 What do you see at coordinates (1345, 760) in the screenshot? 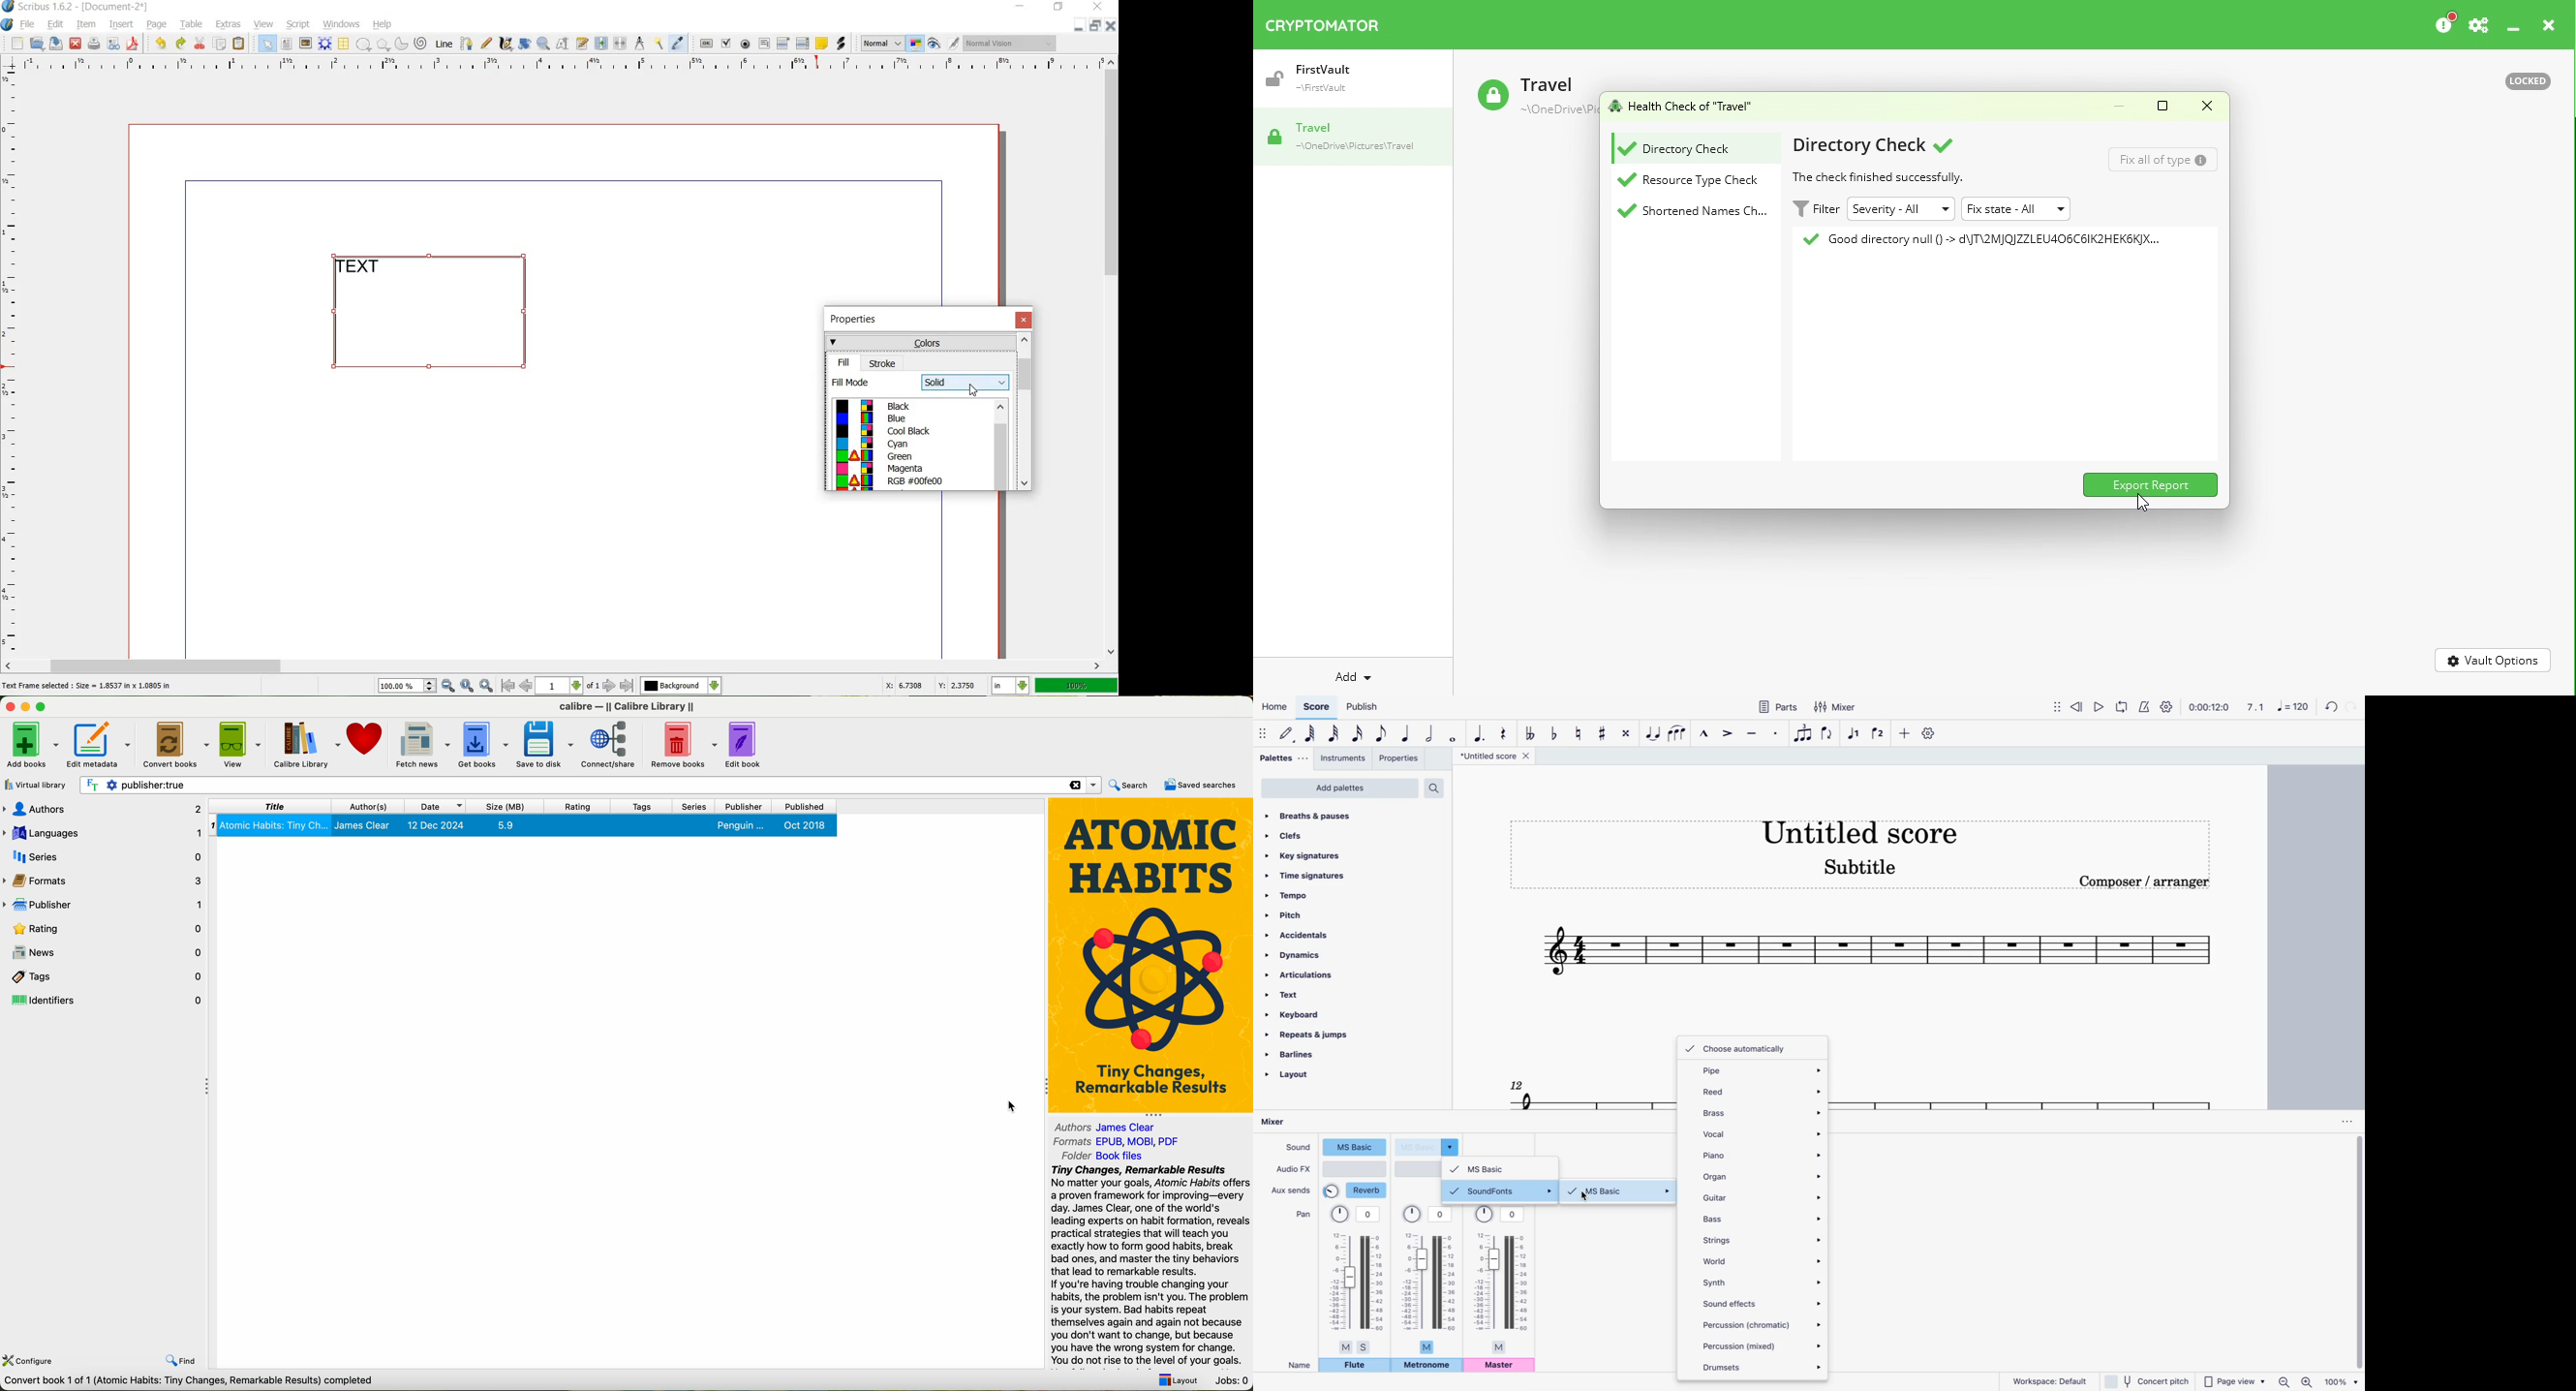
I see `instruments` at bounding box center [1345, 760].